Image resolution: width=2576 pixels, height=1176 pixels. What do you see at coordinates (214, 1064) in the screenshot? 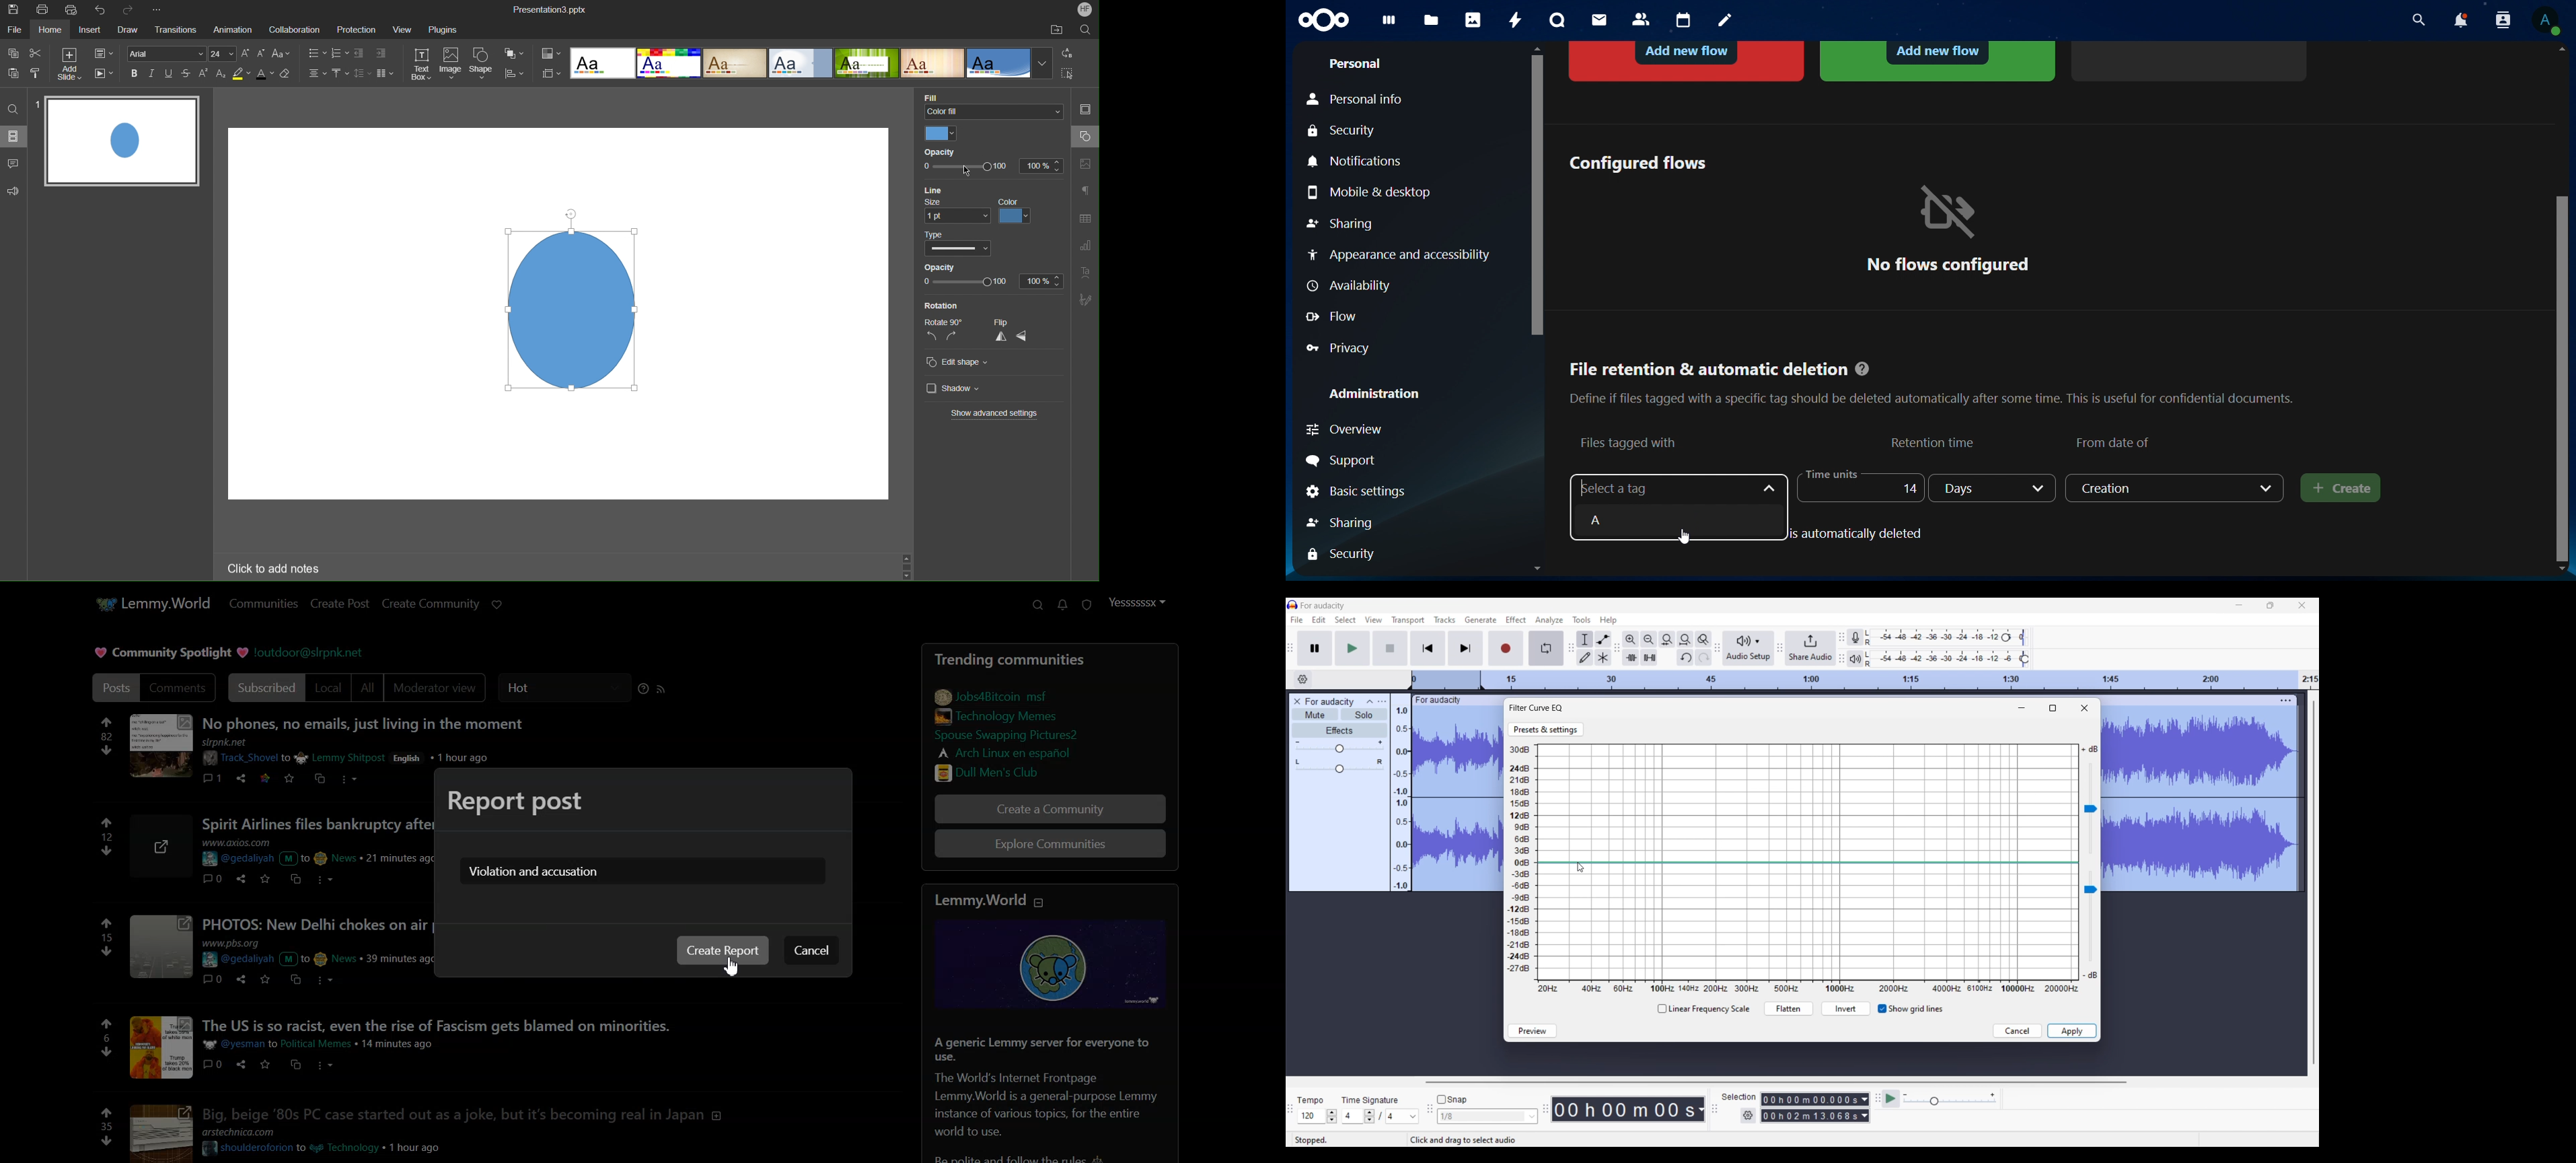
I see `comments` at bounding box center [214, 1064].